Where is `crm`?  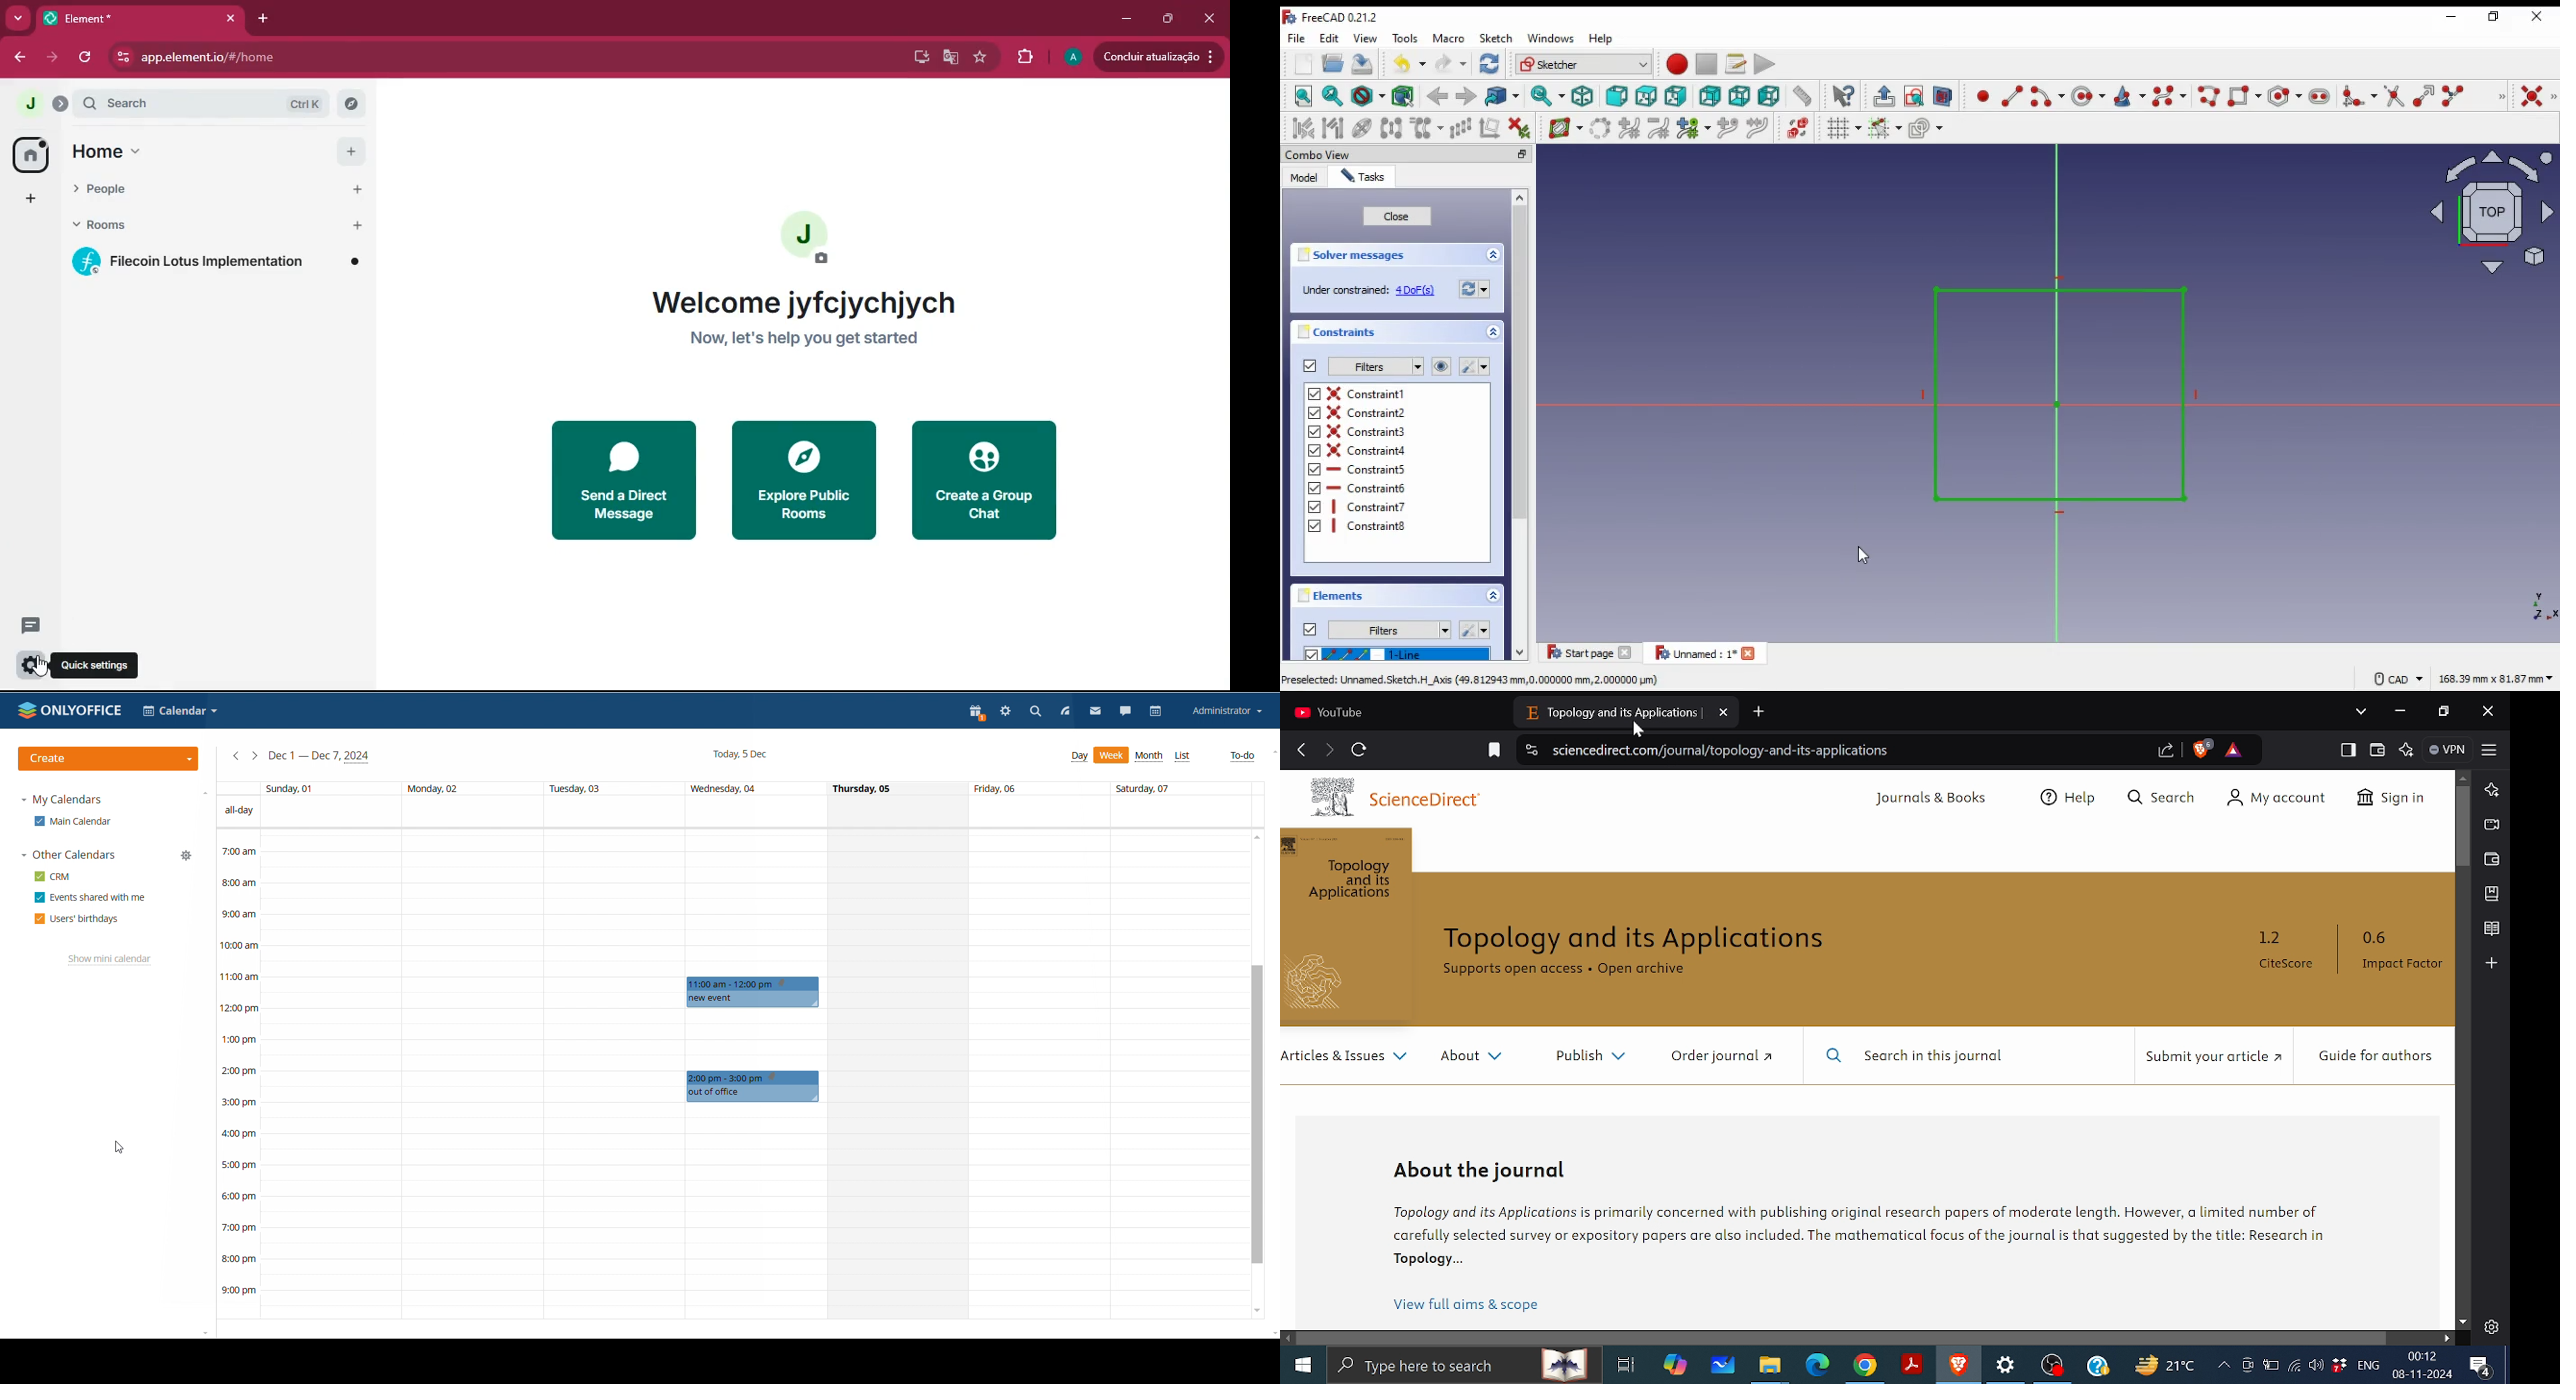
crm is located at coordinates (53, 875).